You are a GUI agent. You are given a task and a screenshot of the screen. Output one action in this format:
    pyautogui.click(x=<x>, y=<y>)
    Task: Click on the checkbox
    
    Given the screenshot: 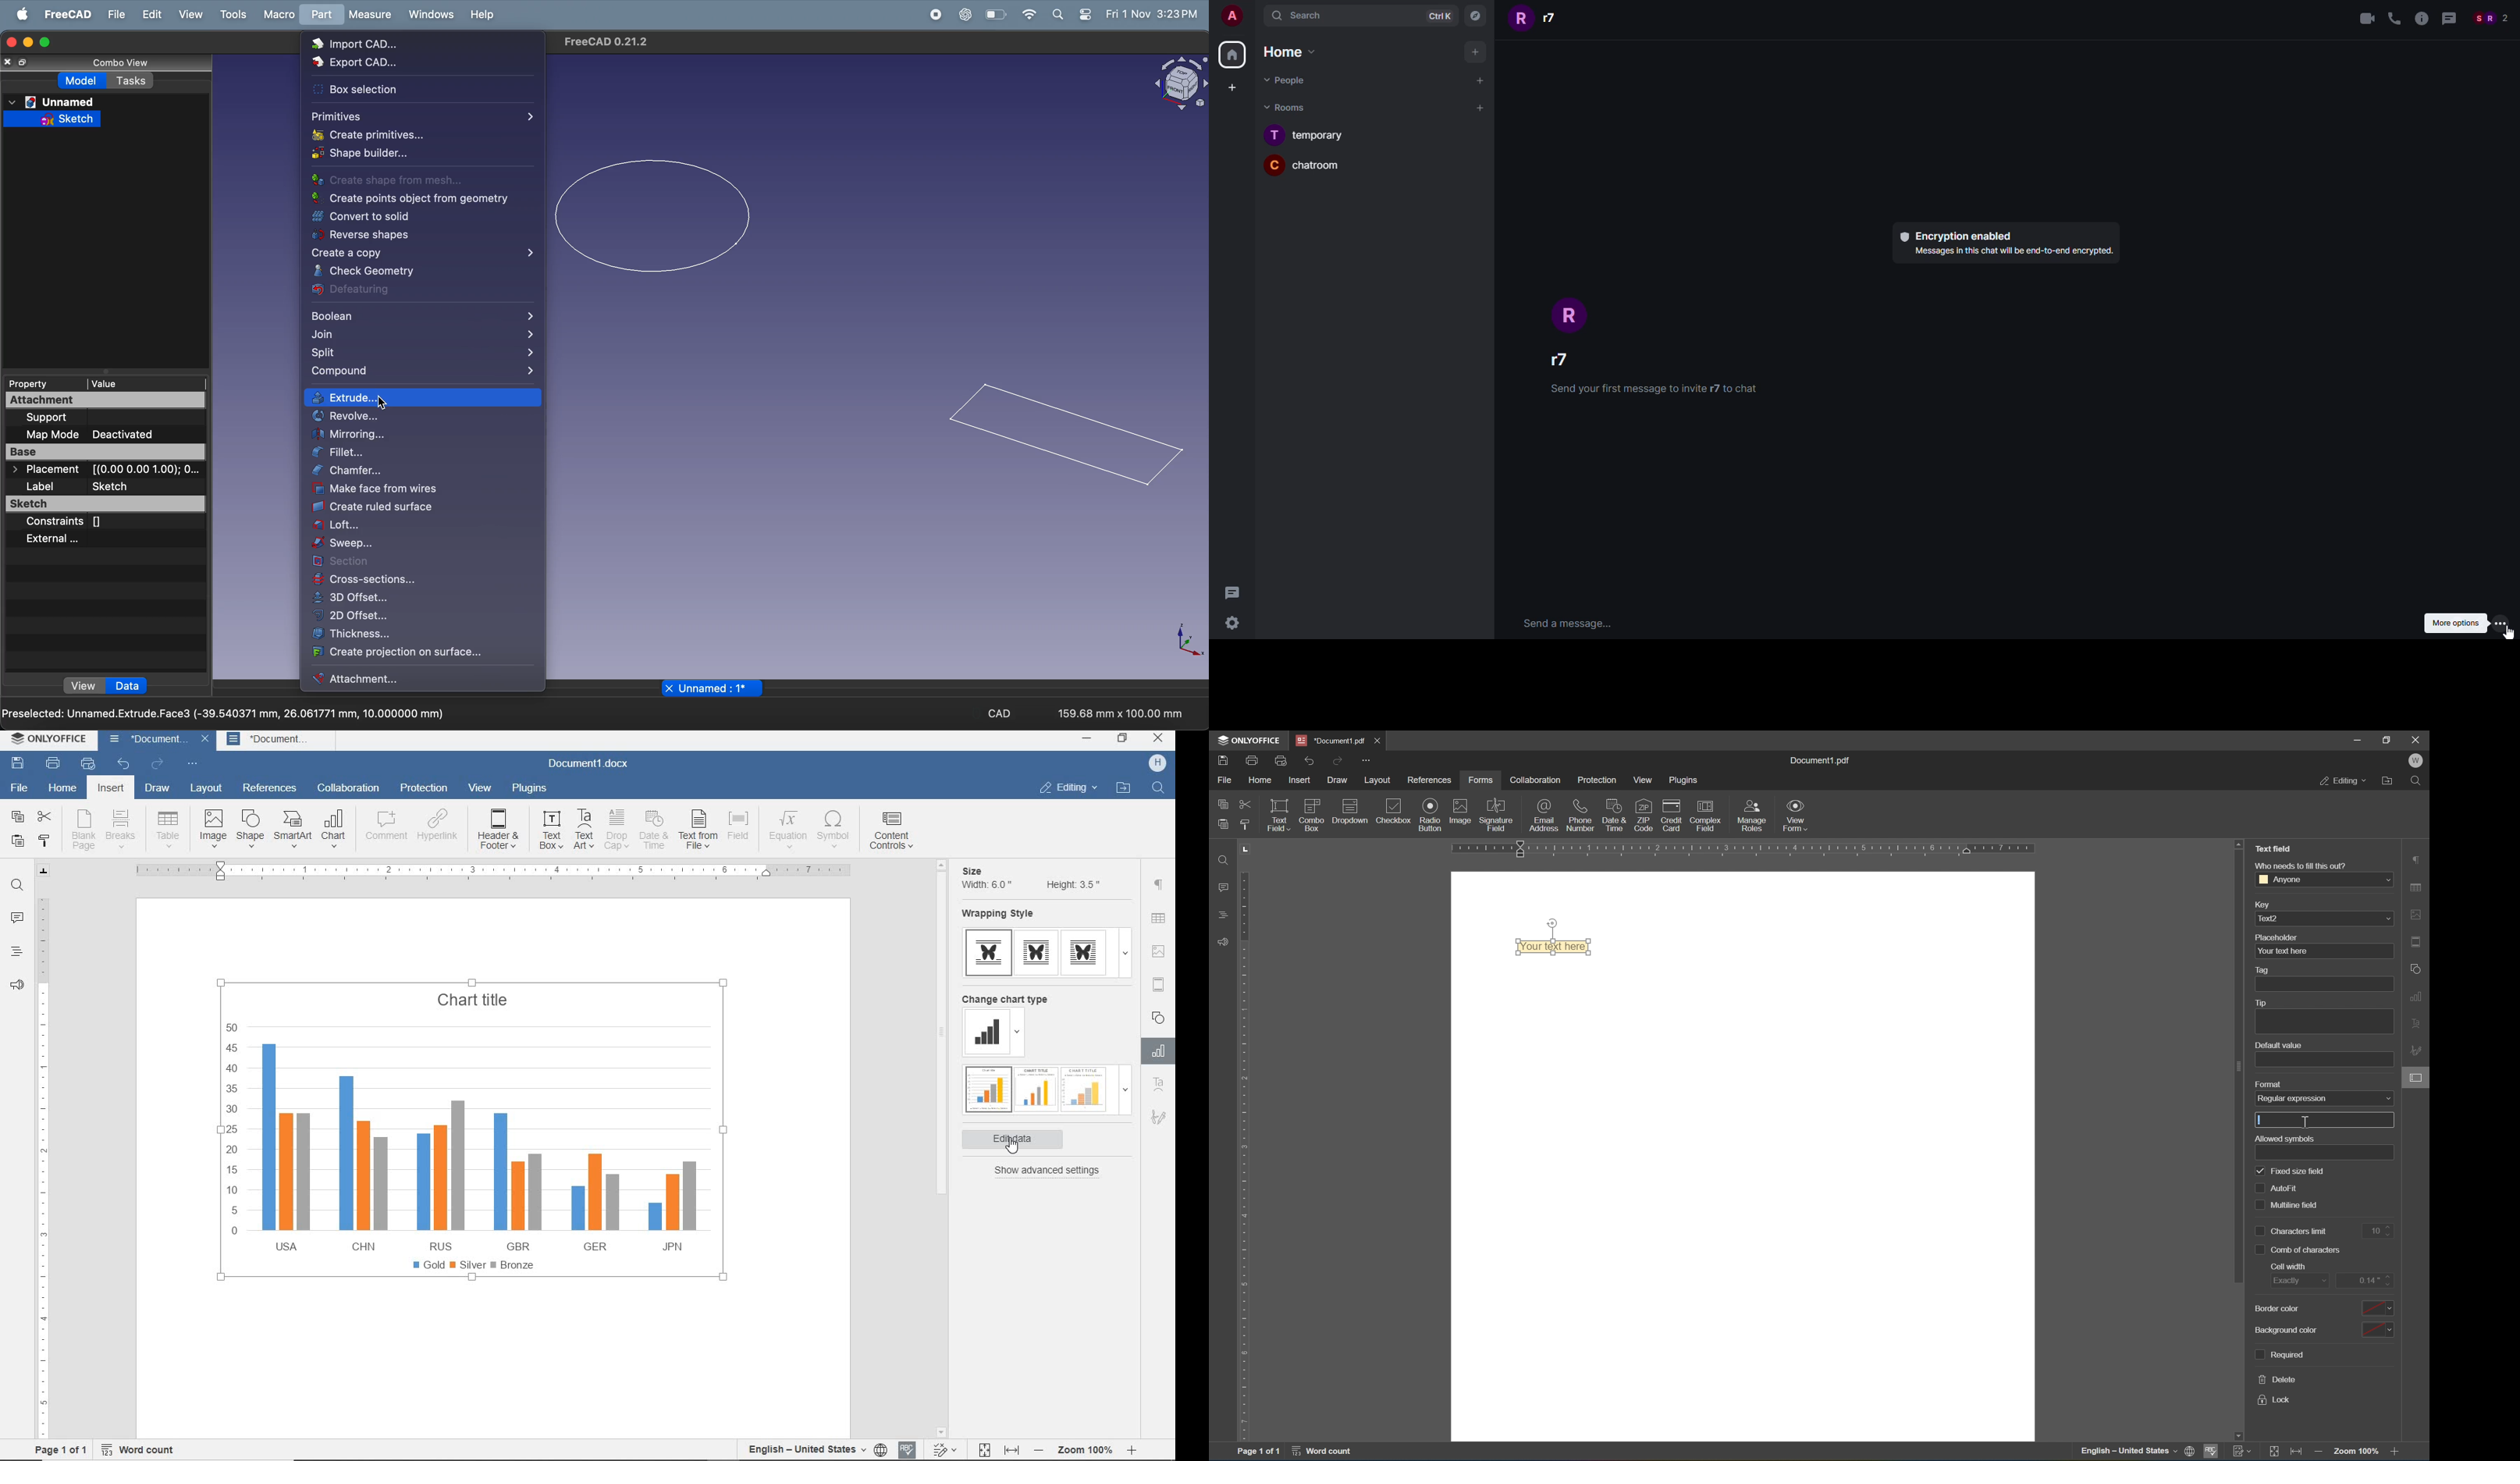 What is the action you would take?
    pyautogui.click(x=1395, y=810)
    